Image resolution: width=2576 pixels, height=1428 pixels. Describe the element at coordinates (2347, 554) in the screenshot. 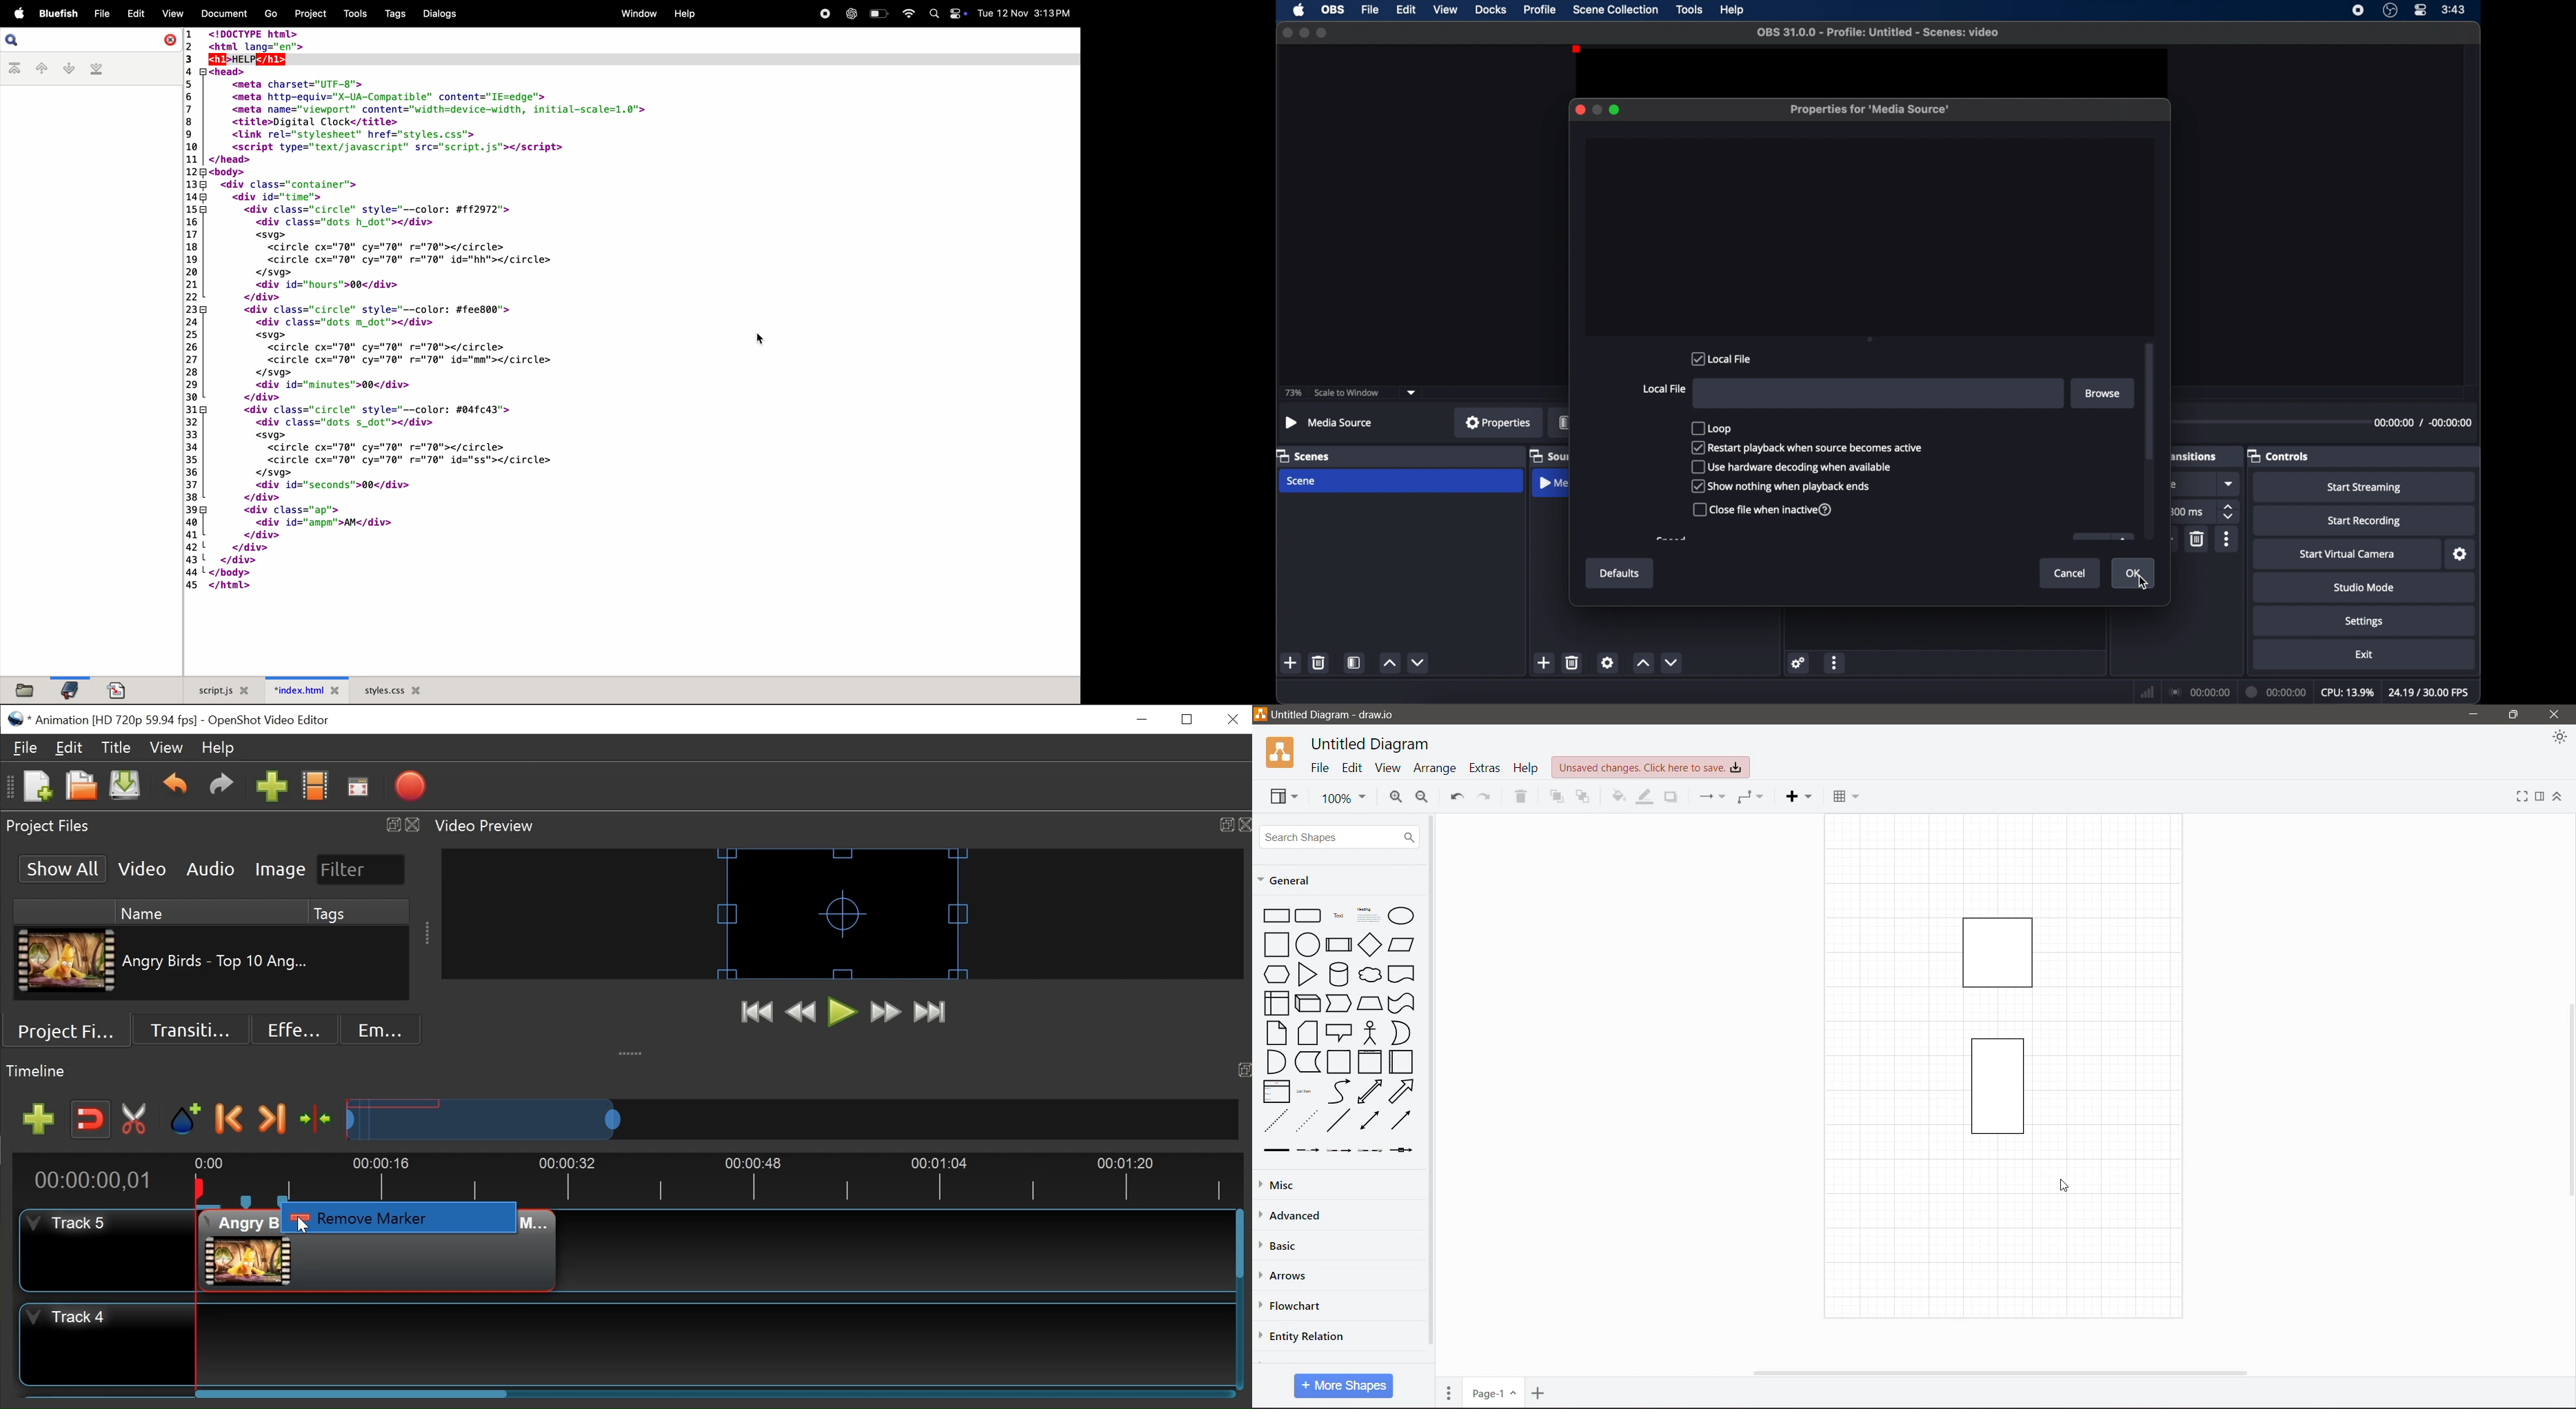

I see `start virtual camera` at that location.